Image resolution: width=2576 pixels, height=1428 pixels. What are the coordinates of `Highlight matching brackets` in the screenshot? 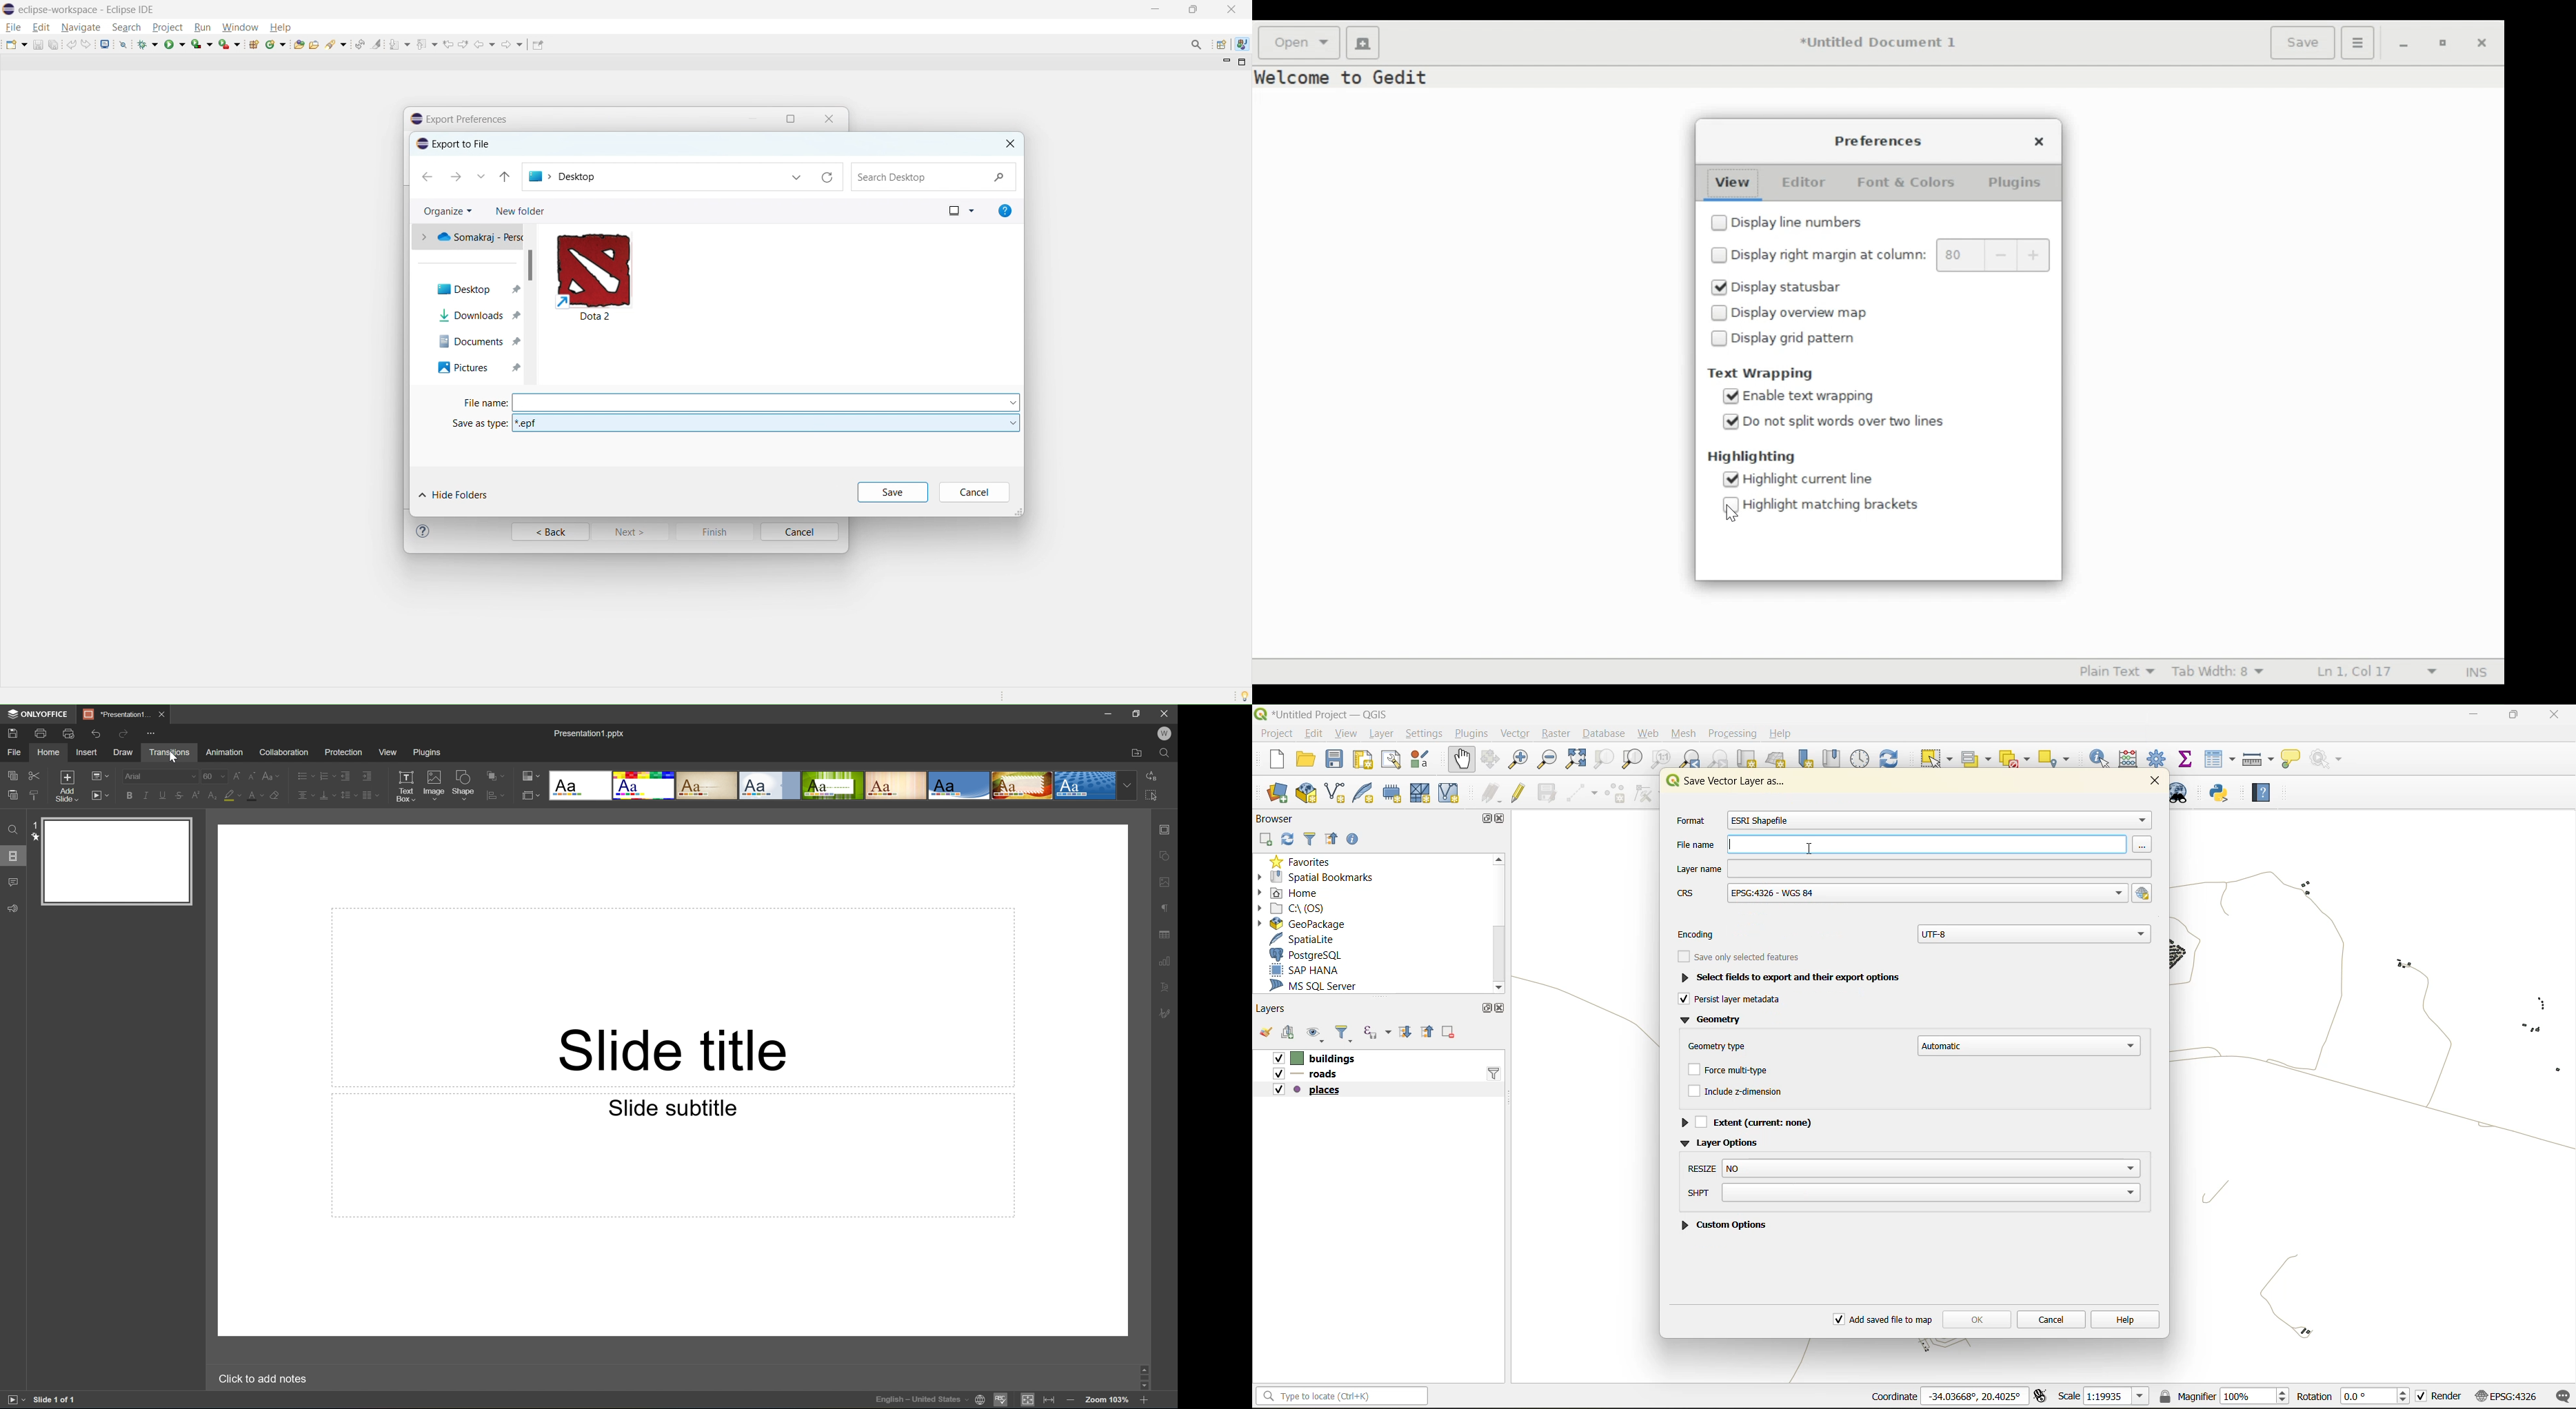 It's located at (1834, 503).